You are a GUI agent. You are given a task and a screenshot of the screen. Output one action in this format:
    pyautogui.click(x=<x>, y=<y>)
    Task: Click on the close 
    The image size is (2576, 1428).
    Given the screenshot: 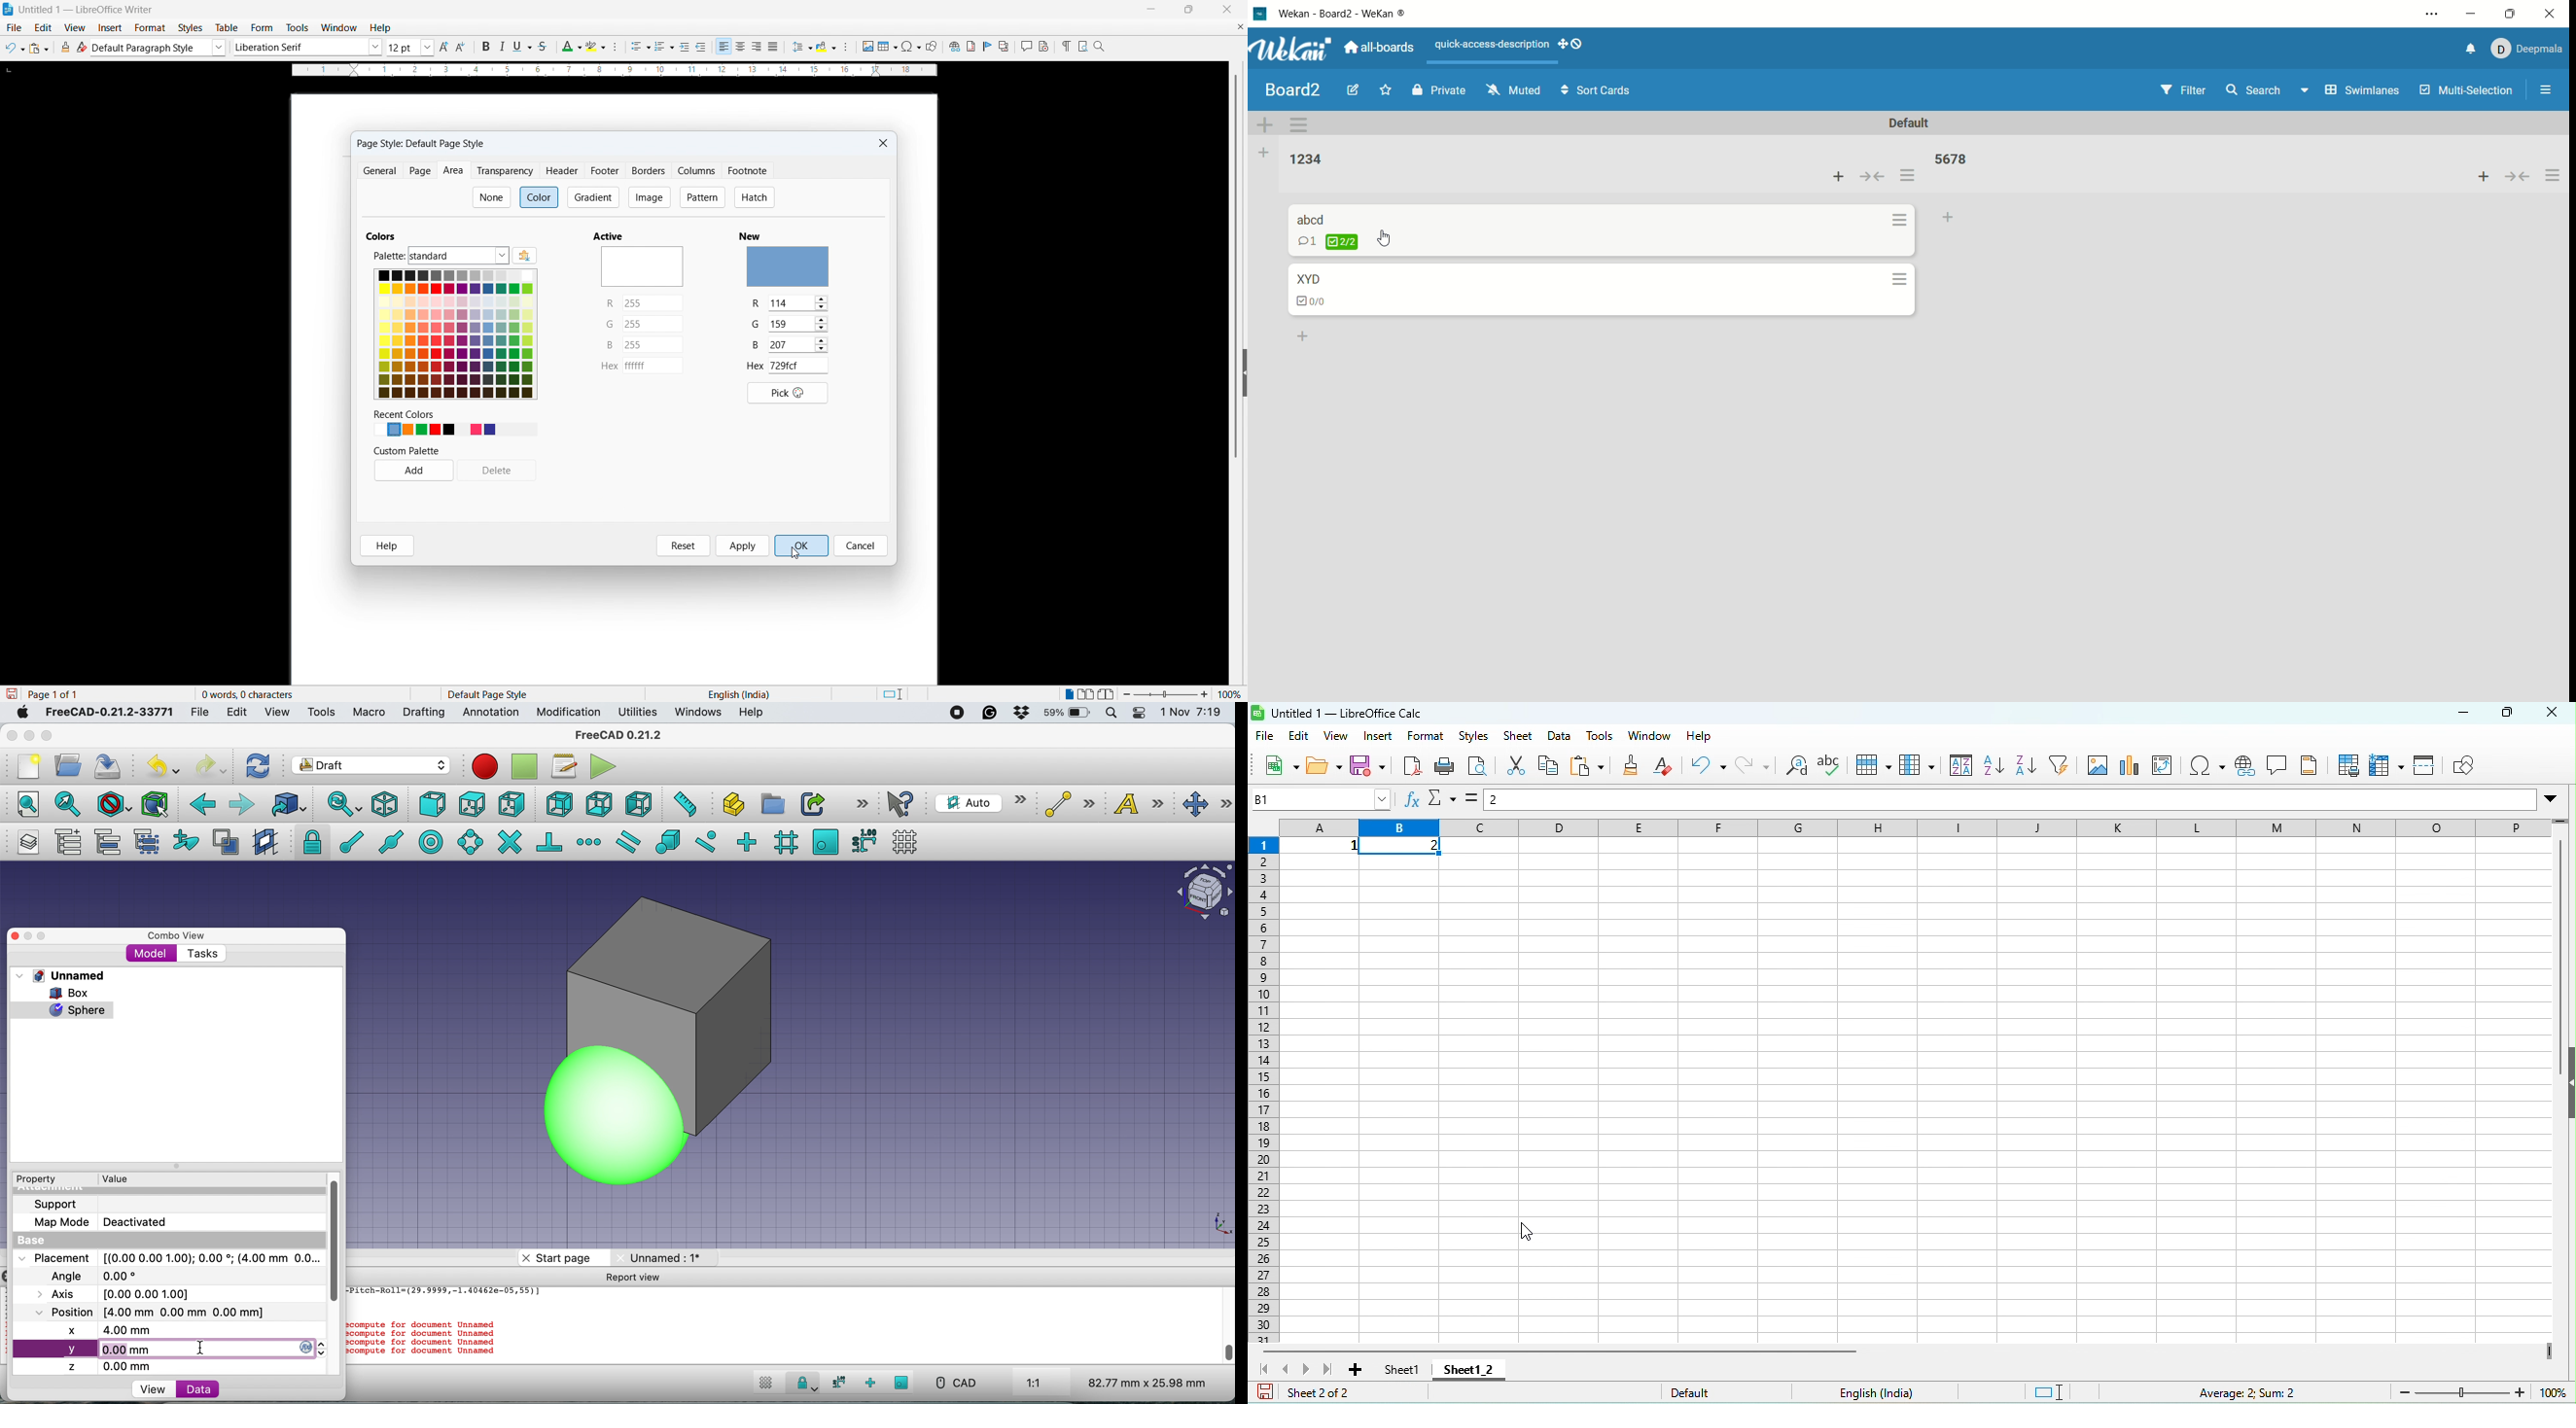 What is the action you would take?
    pyautogui.click(x=884, y=143)
    